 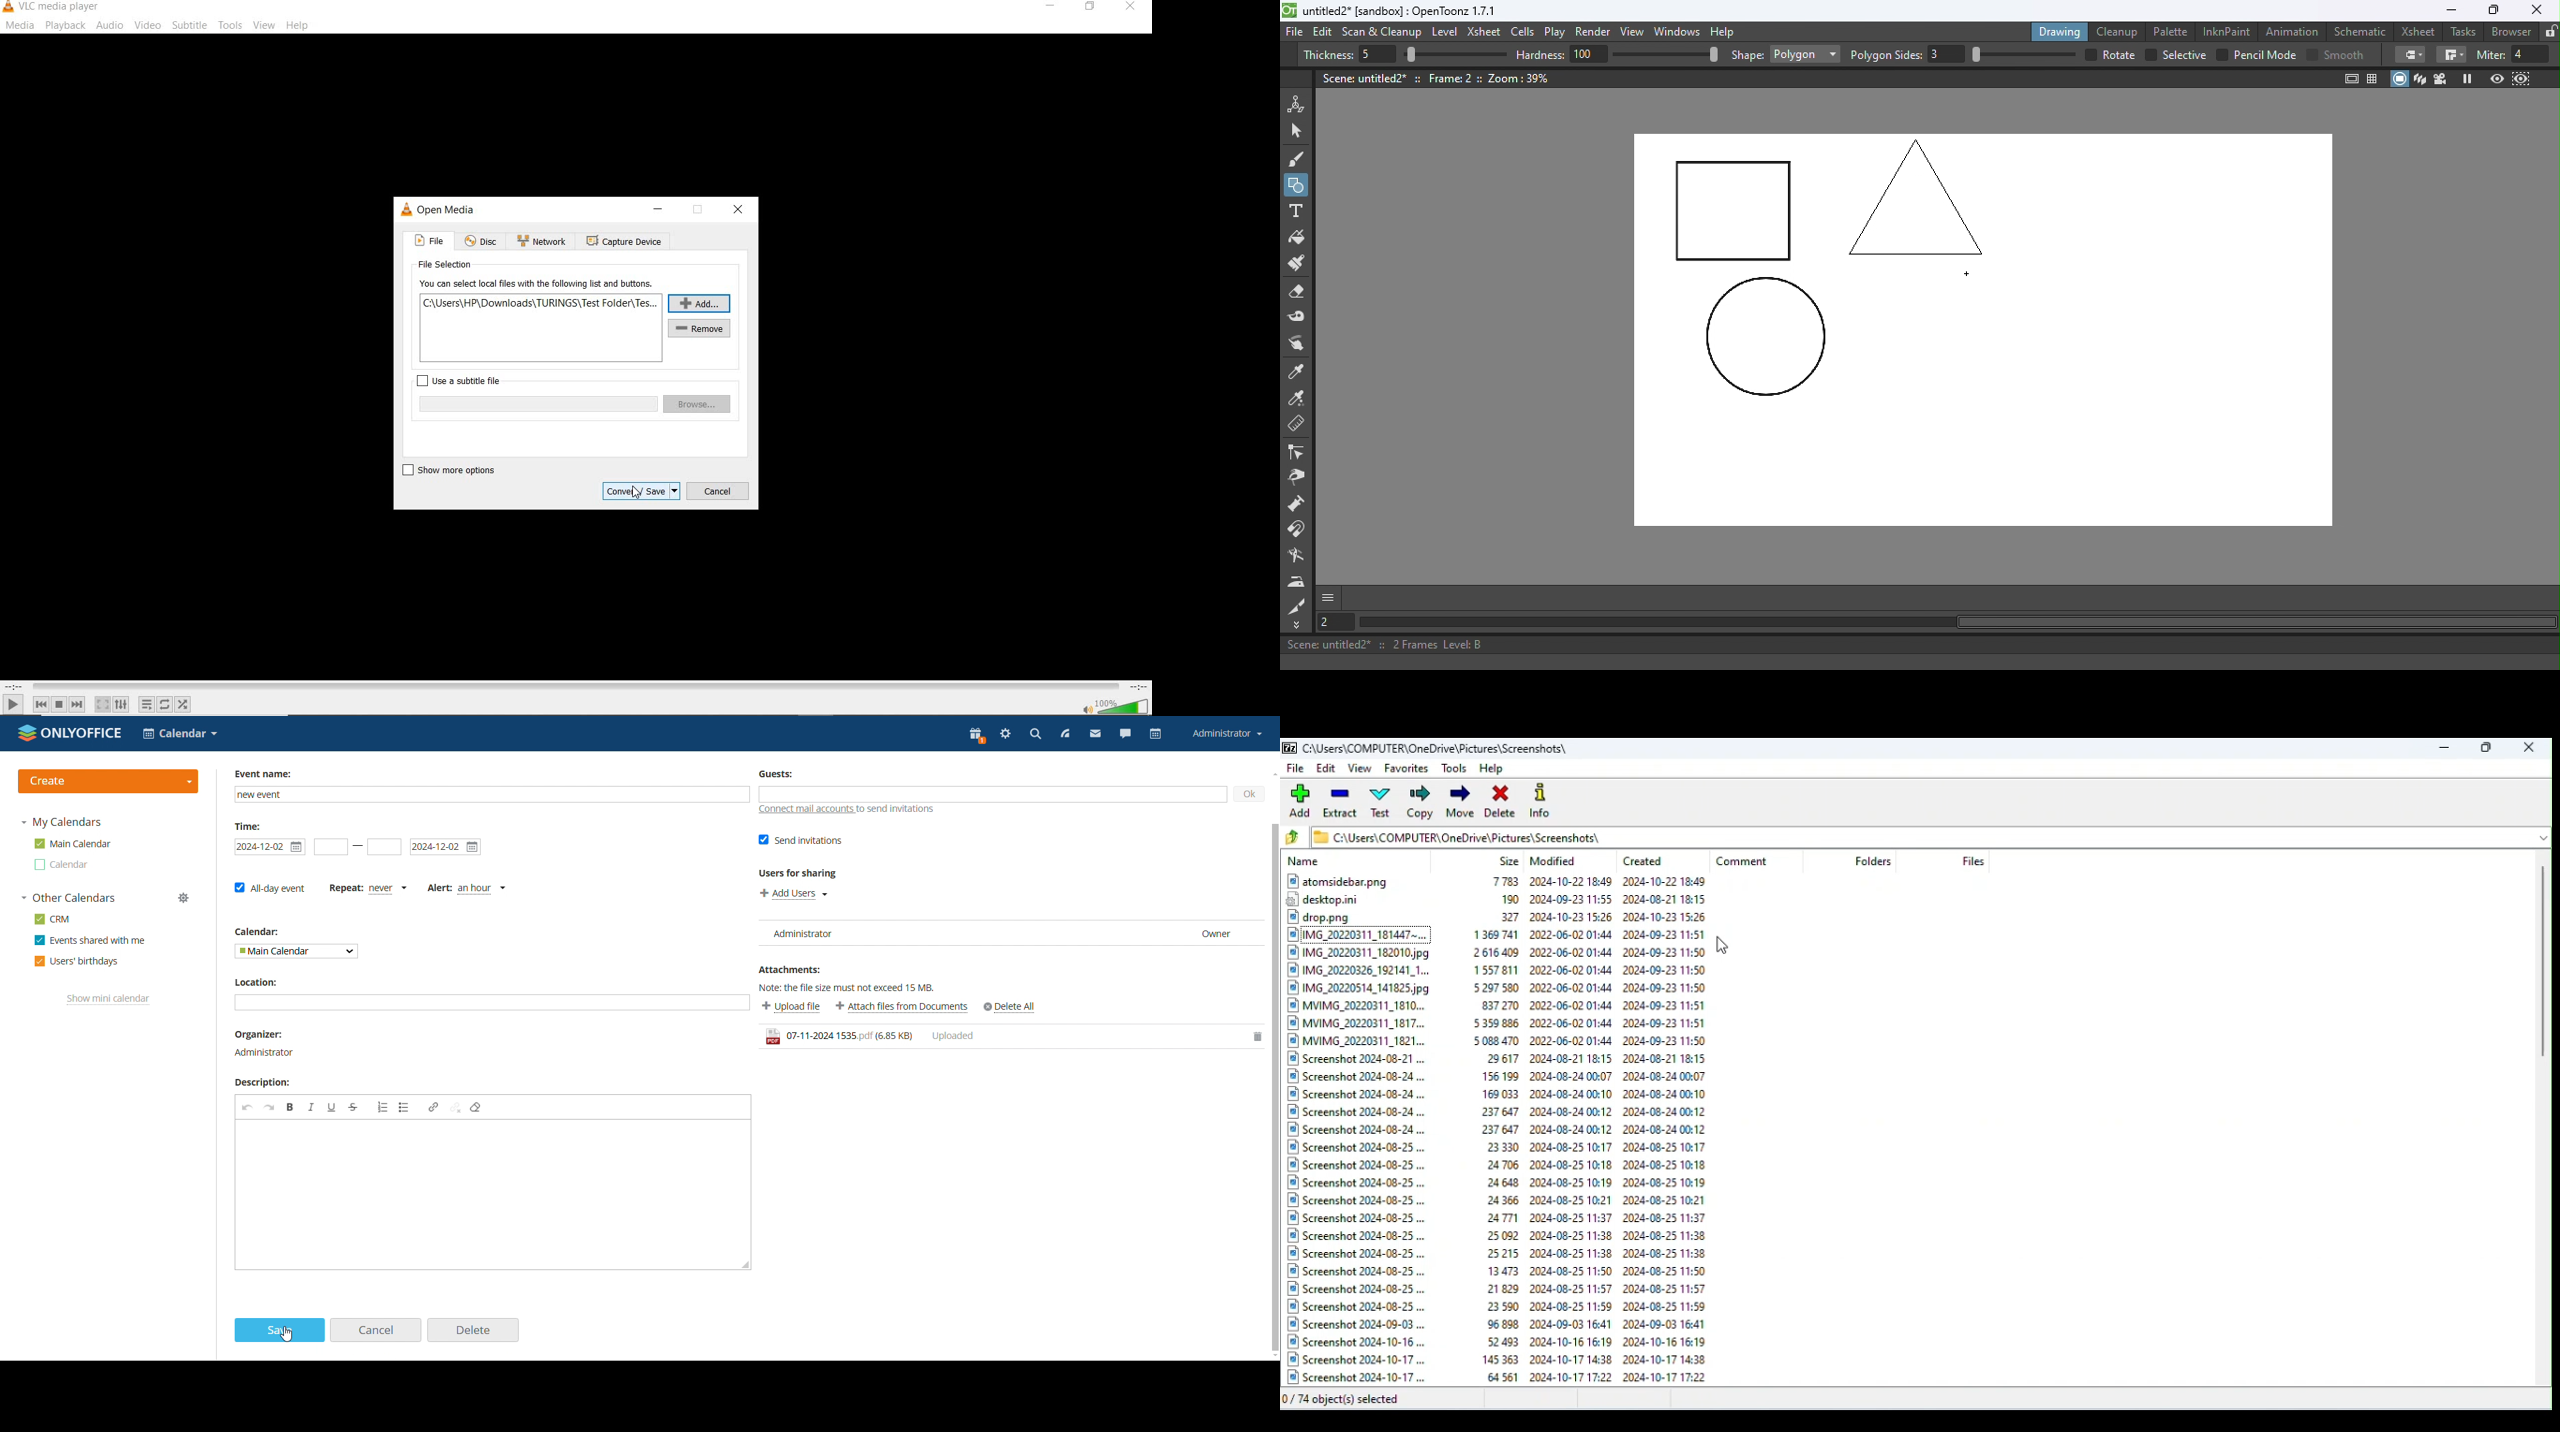 I want to click on File, so click(x=1295, y=33).